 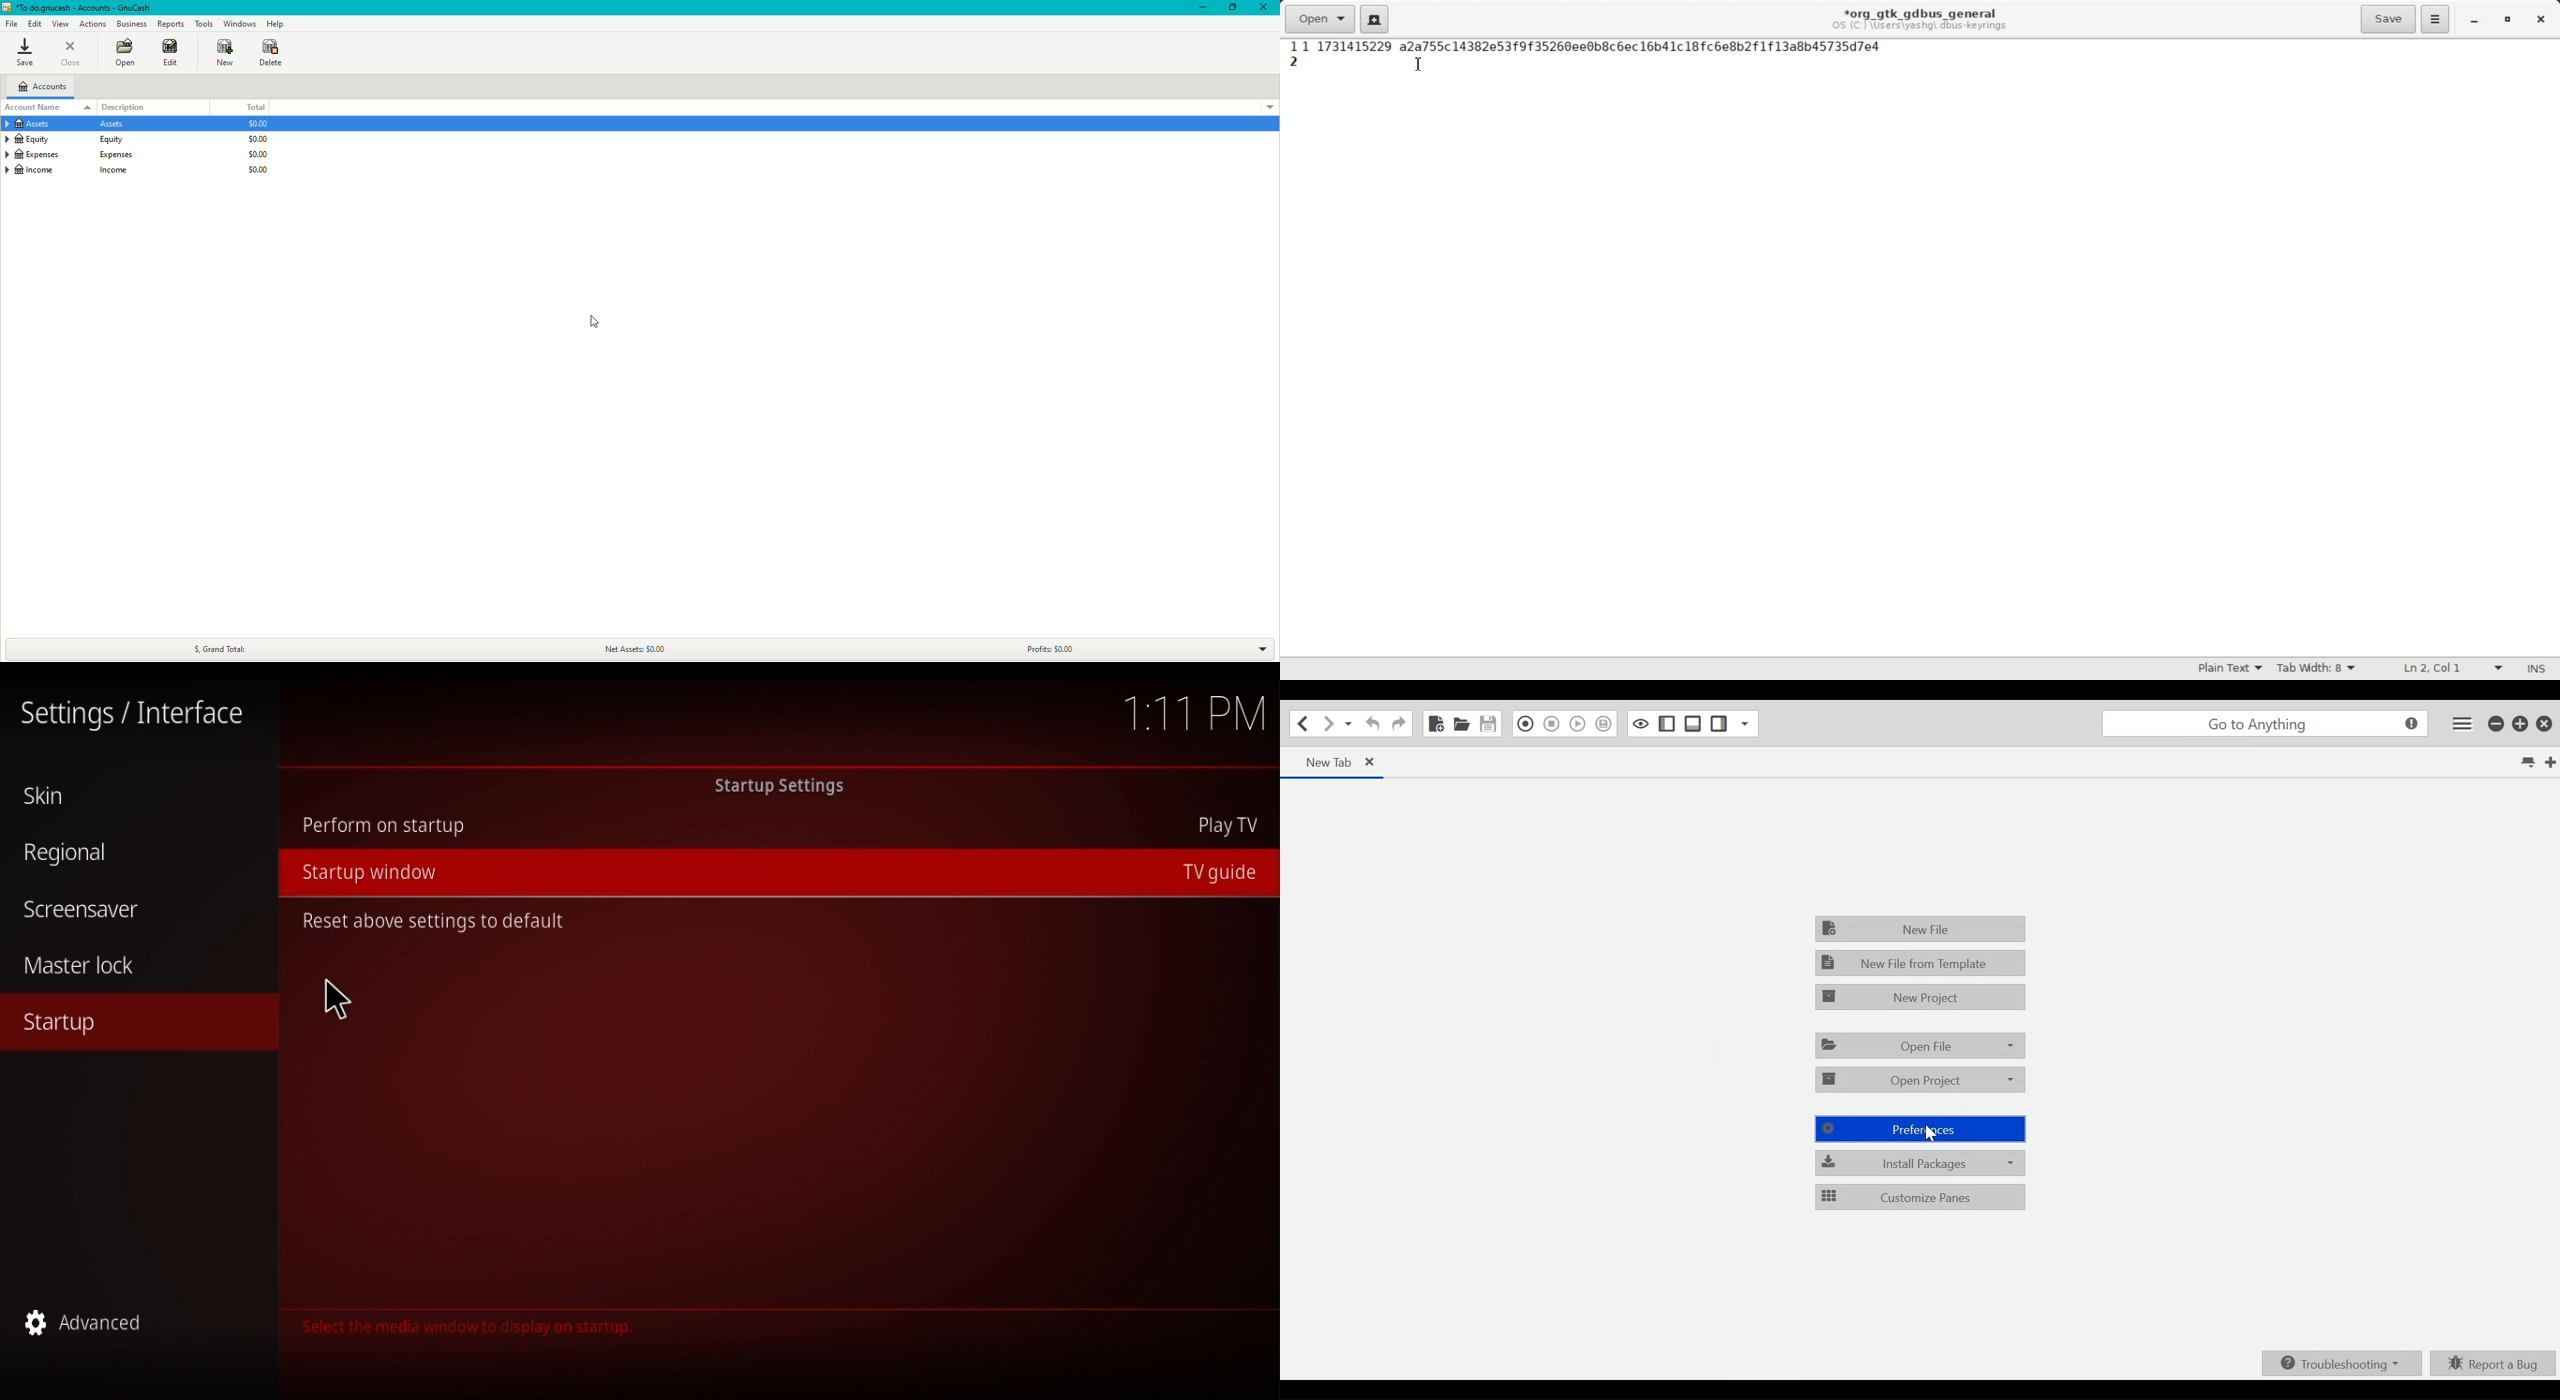 I want to click on Play TV, so click(x=1226, y=823).